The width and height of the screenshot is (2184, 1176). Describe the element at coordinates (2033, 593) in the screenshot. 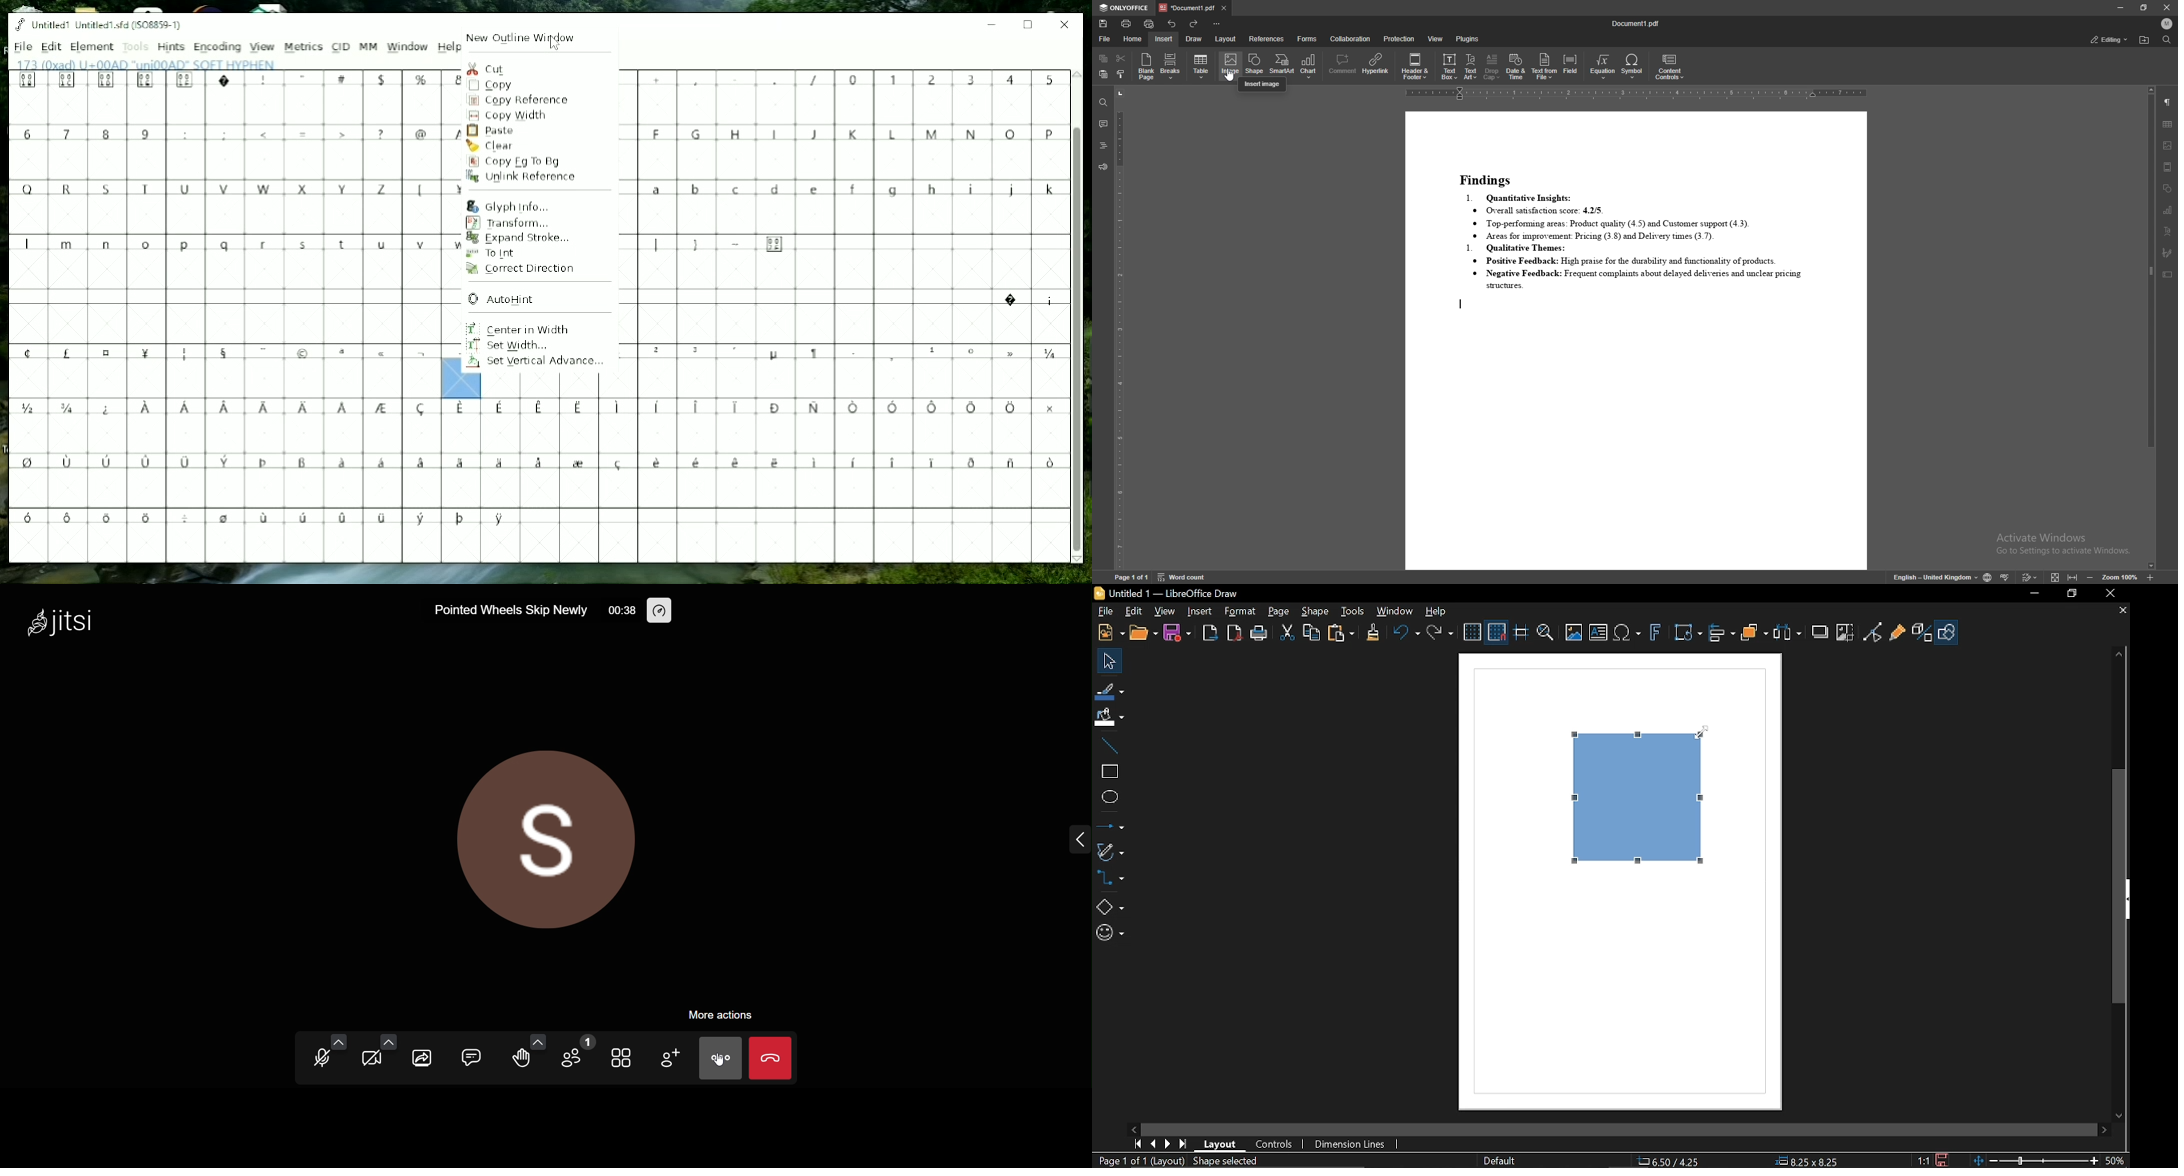

I see `Minimize` at that location.